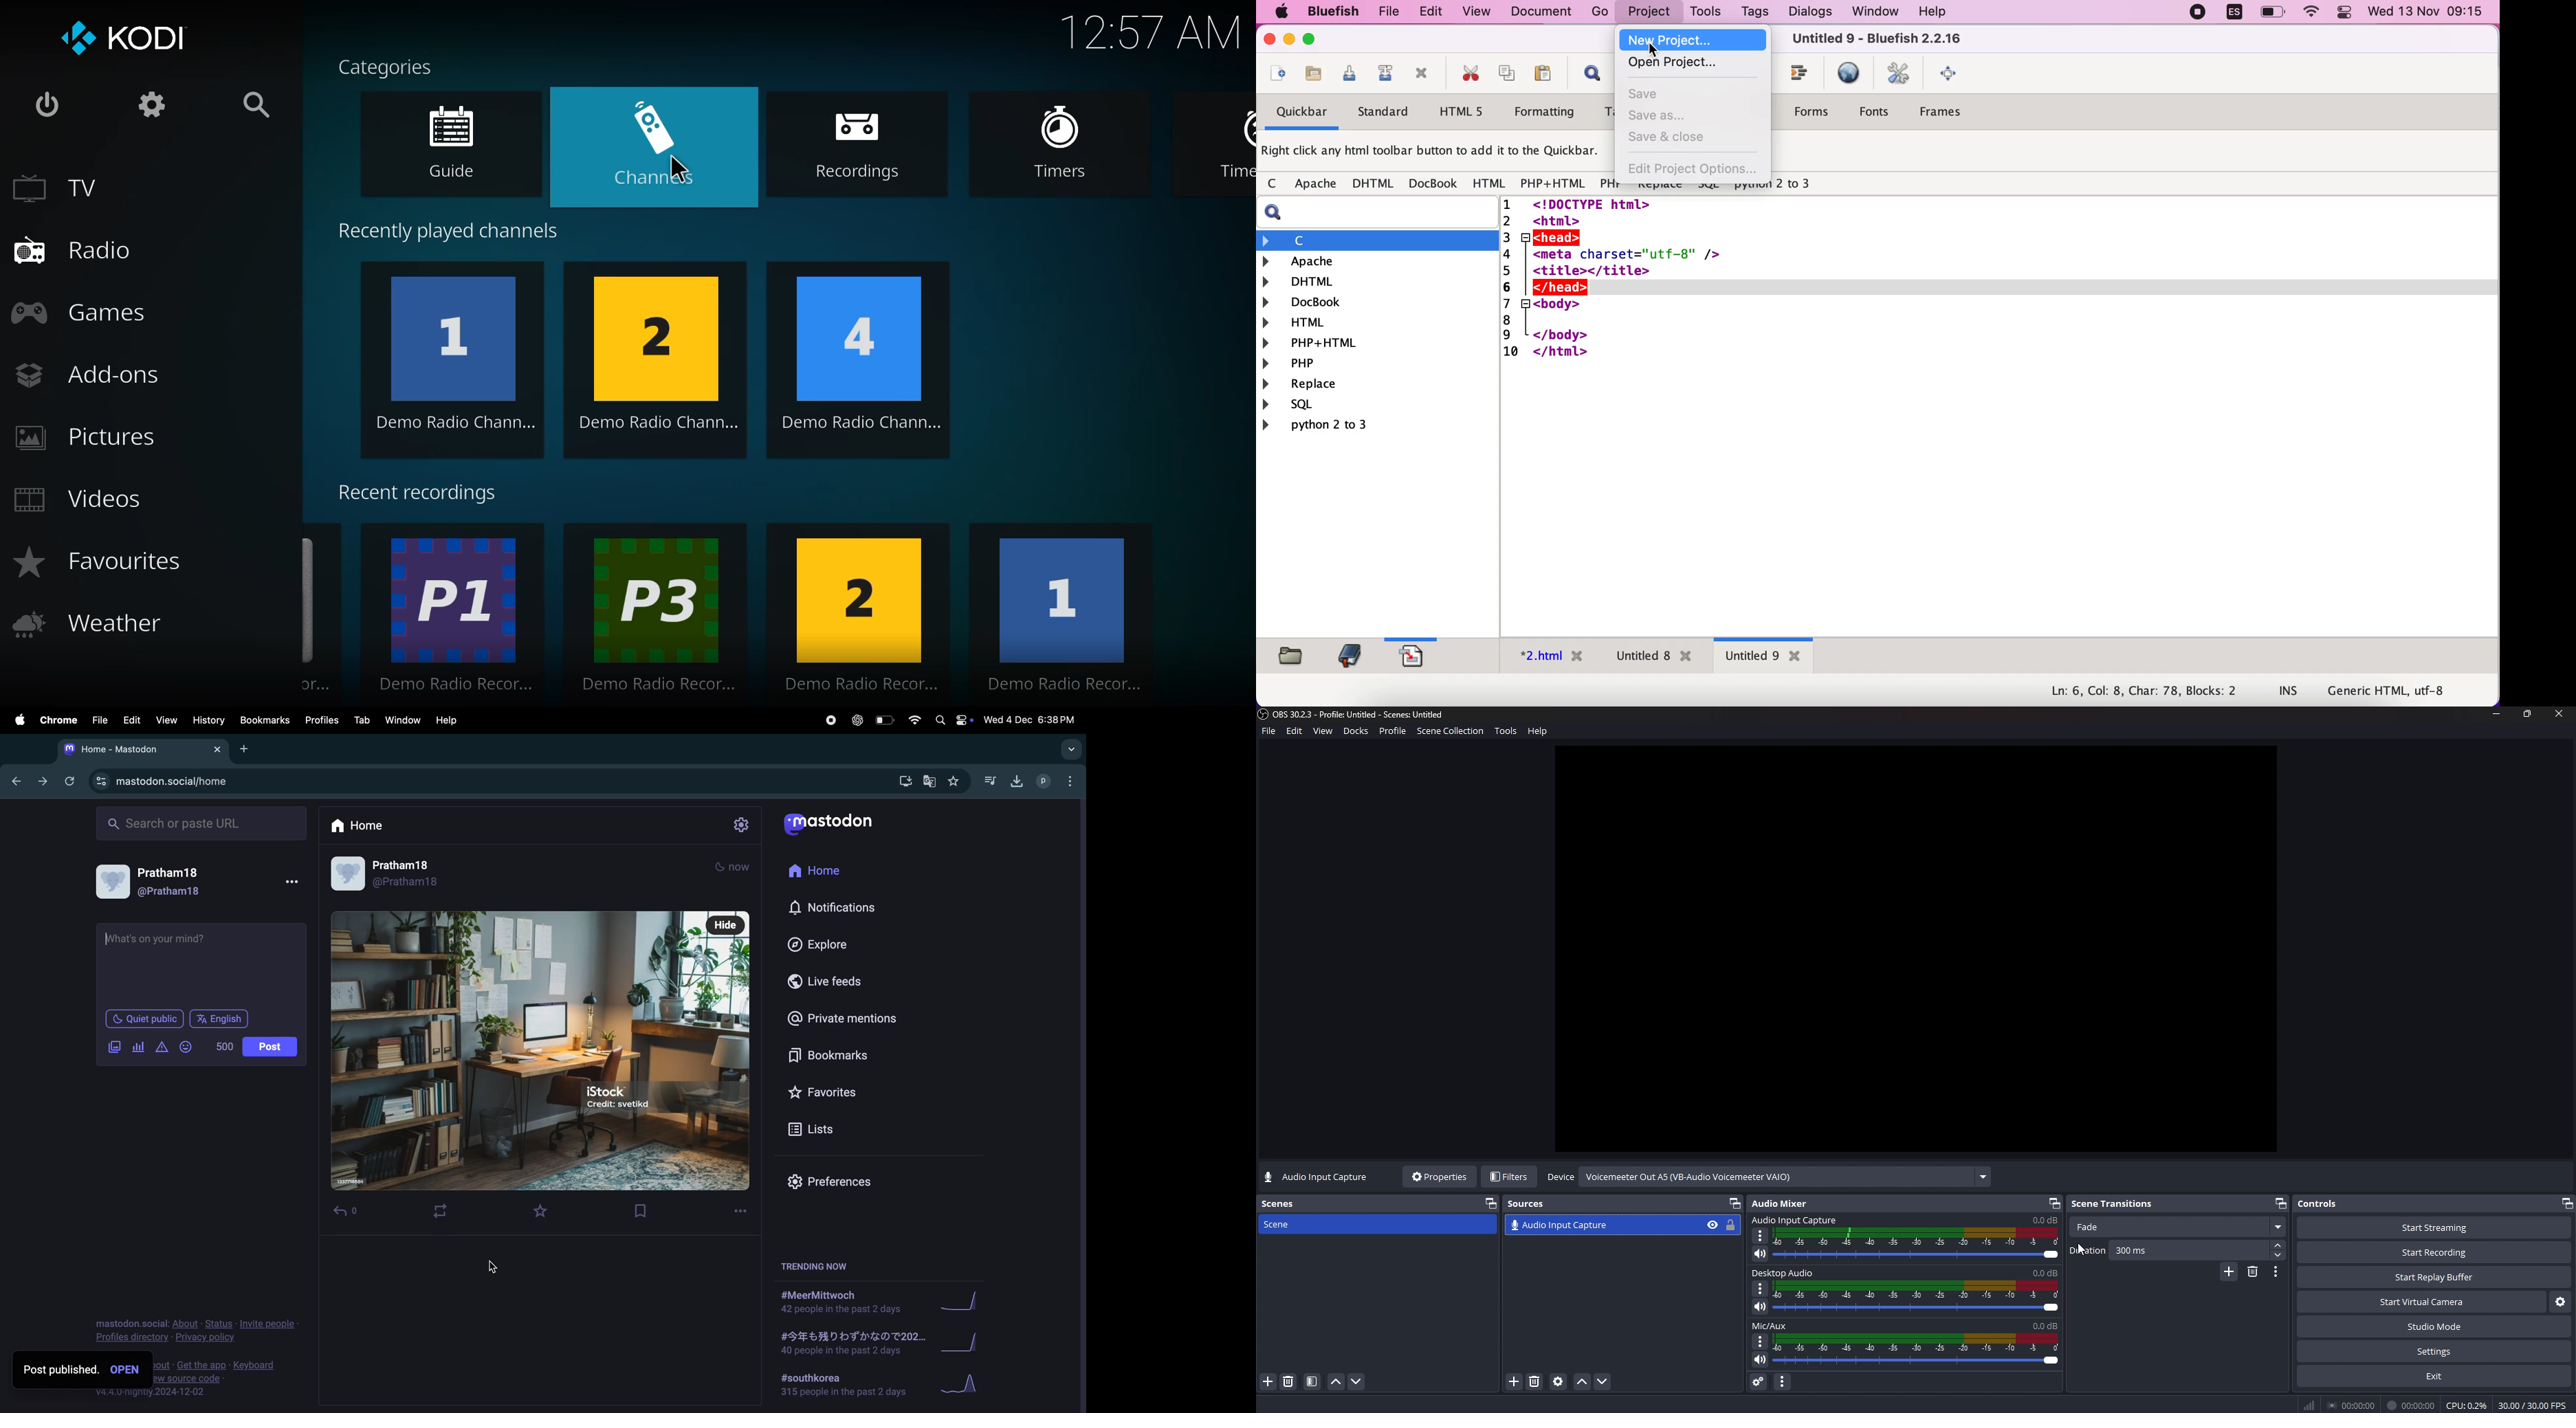 This screenshot has height=1428, width=2576. Describe the element at coordinates (263, 720) in the screenshot. I see `book marks` at that location.